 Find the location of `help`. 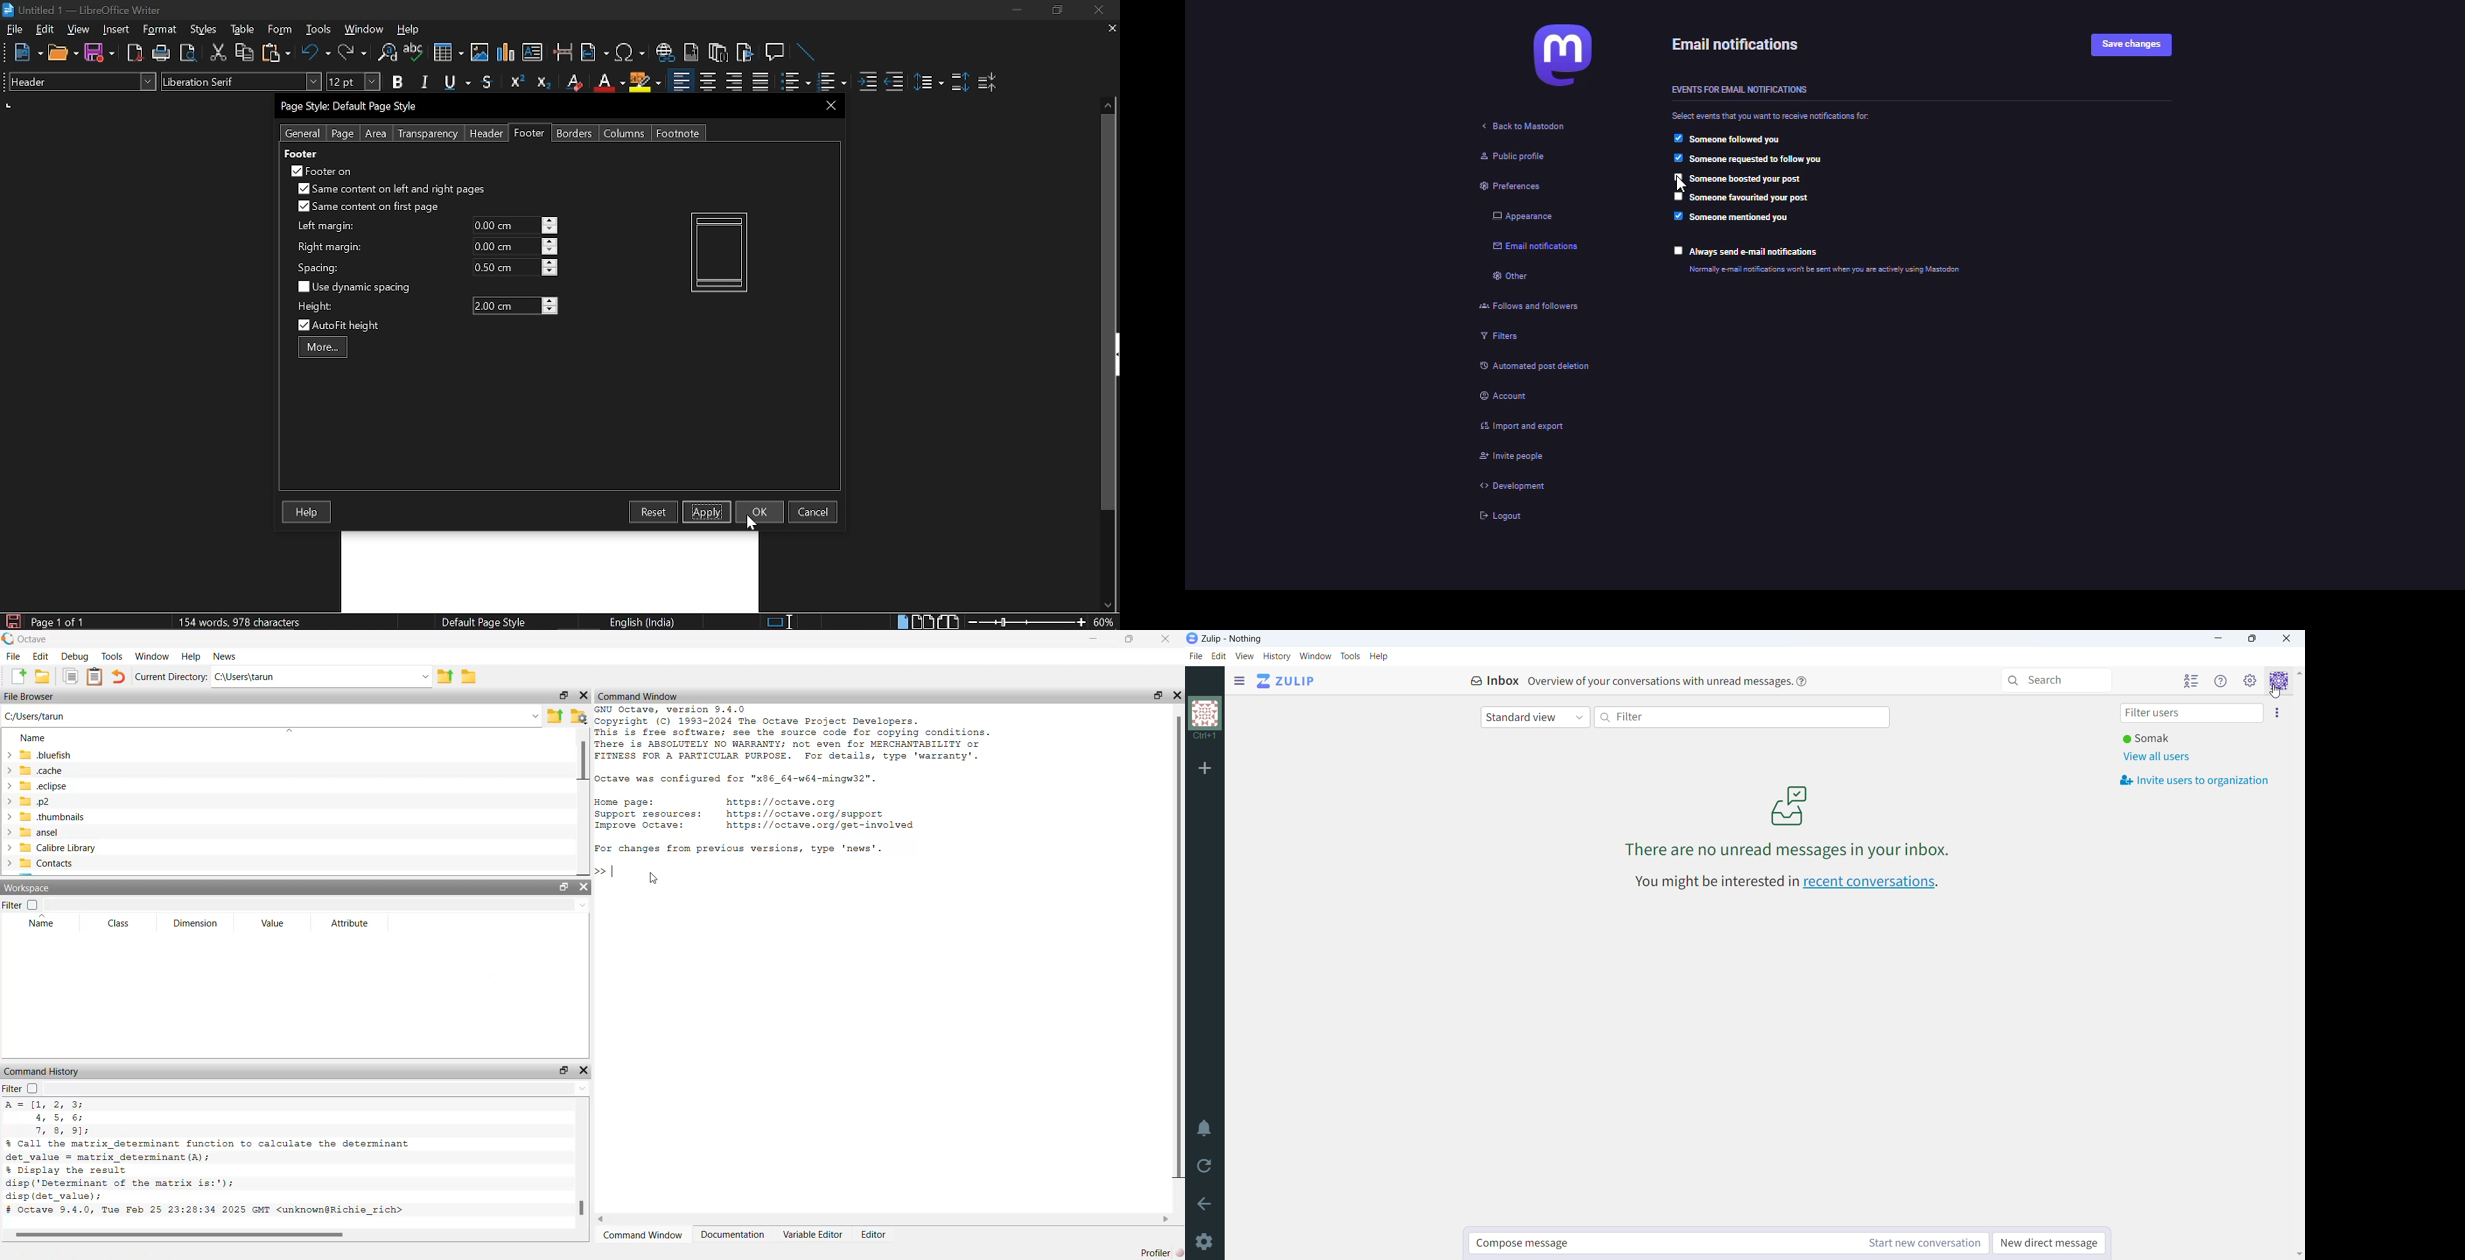

help is located at coordinates (191, 655).